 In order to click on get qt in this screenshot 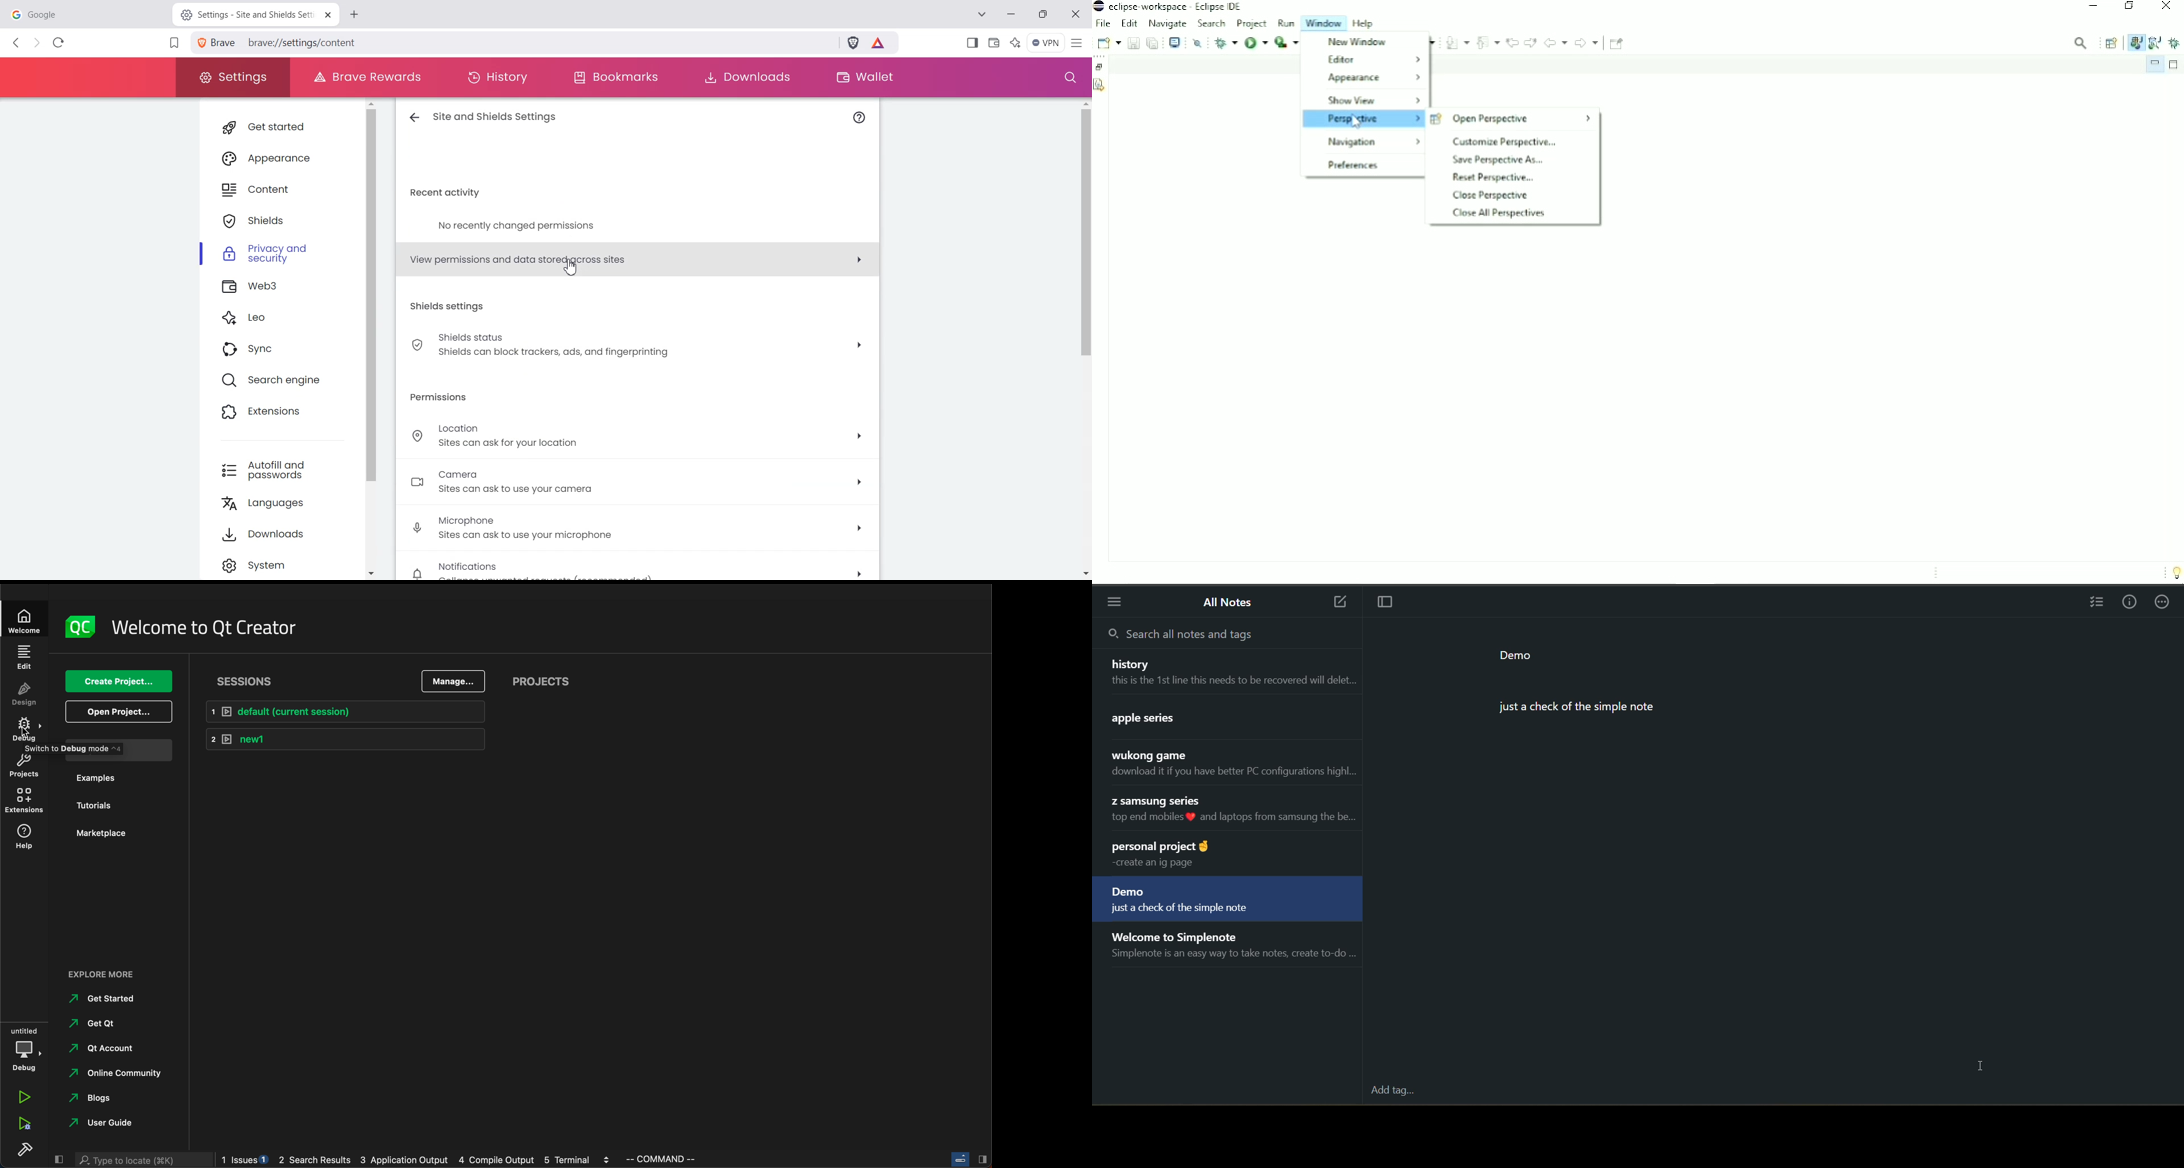, I will do `click(103, 1024)`.